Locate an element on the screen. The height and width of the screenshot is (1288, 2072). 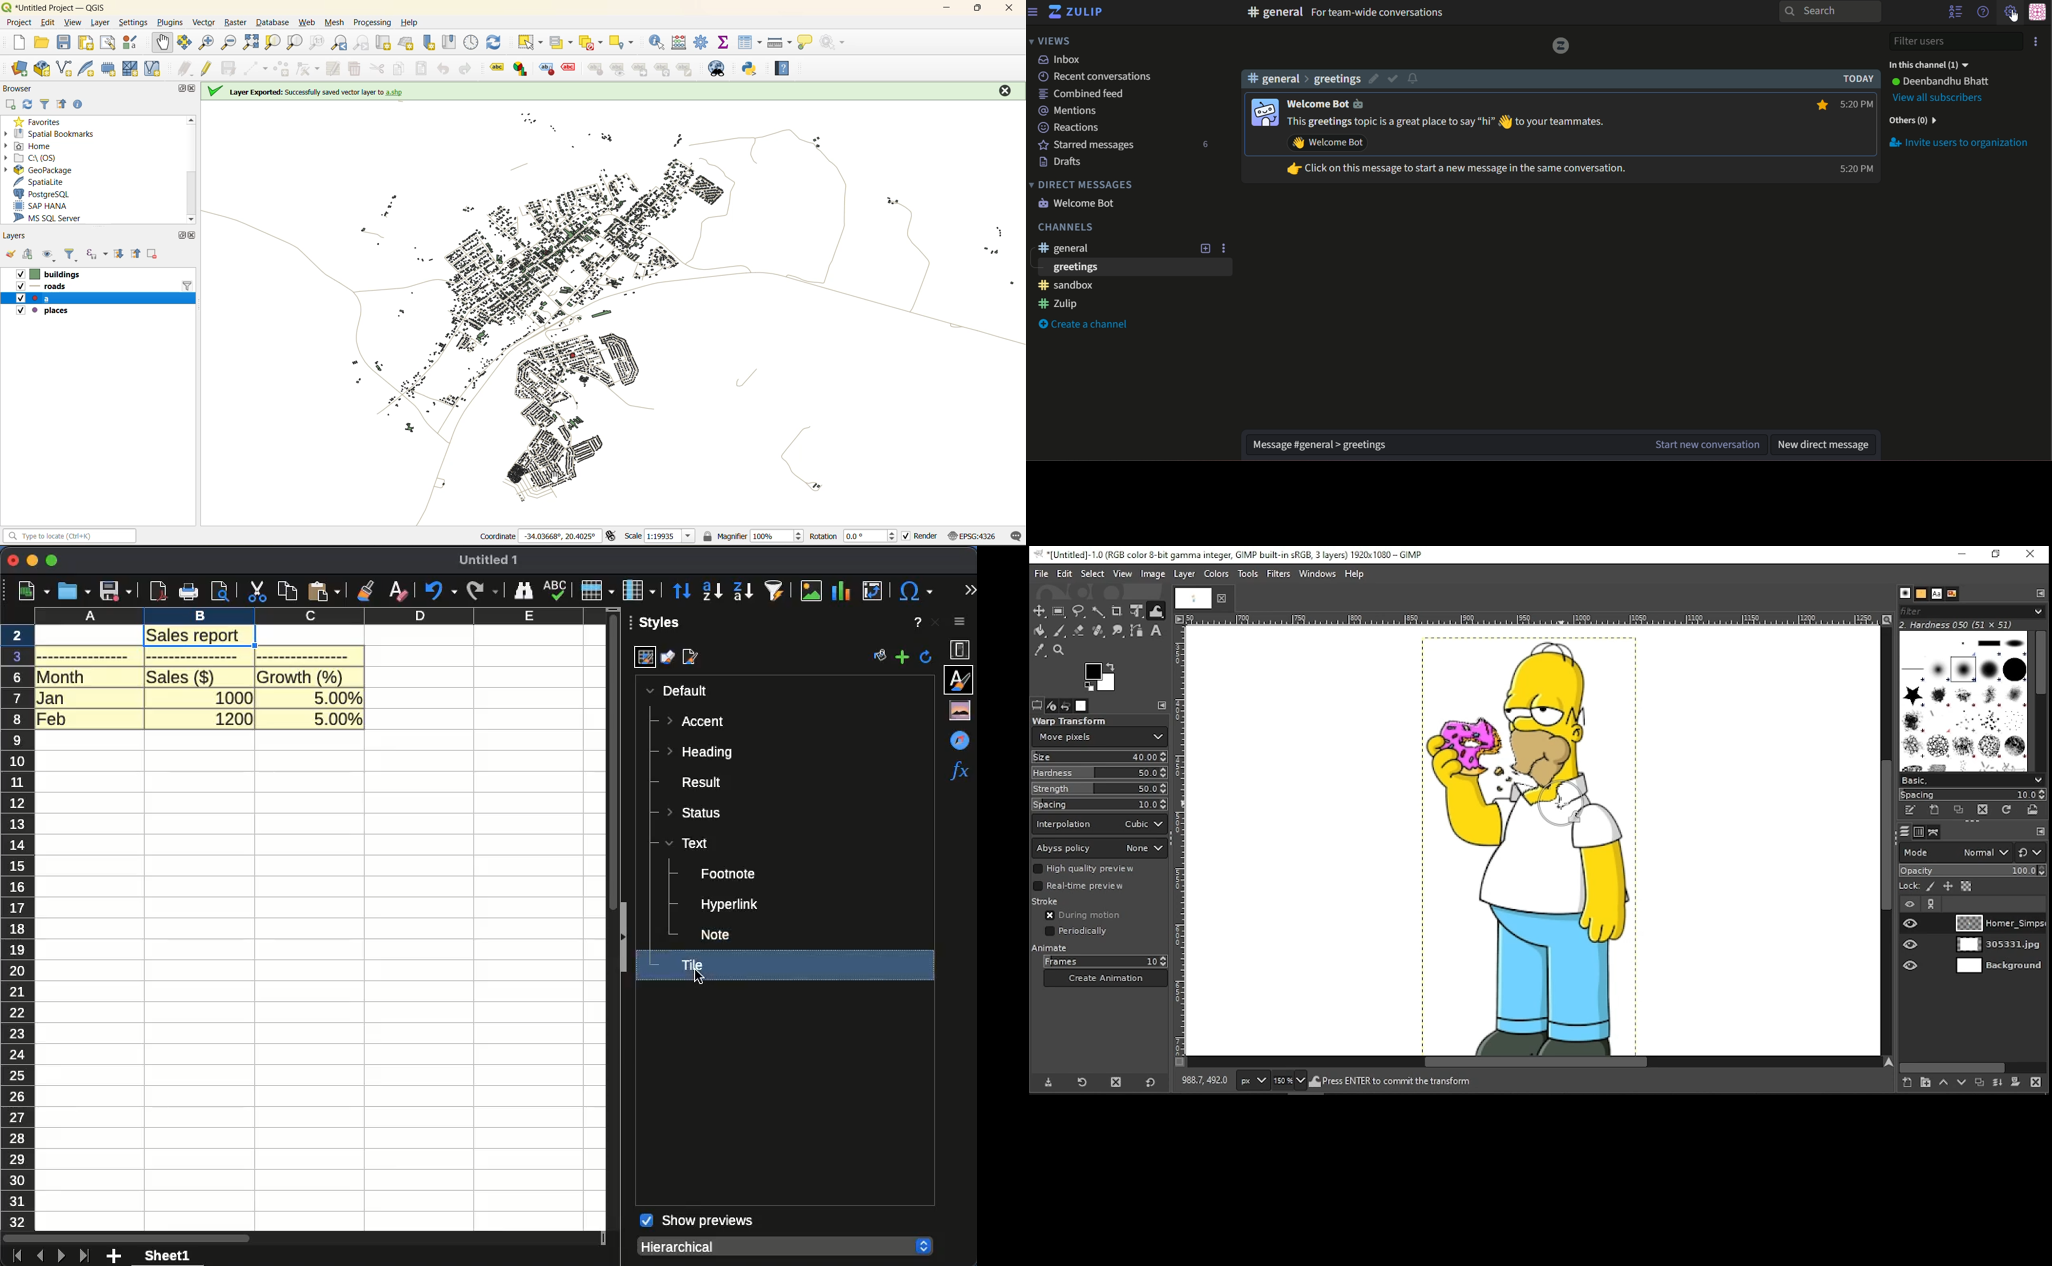
channel details is located at coordinates (1931, 64).